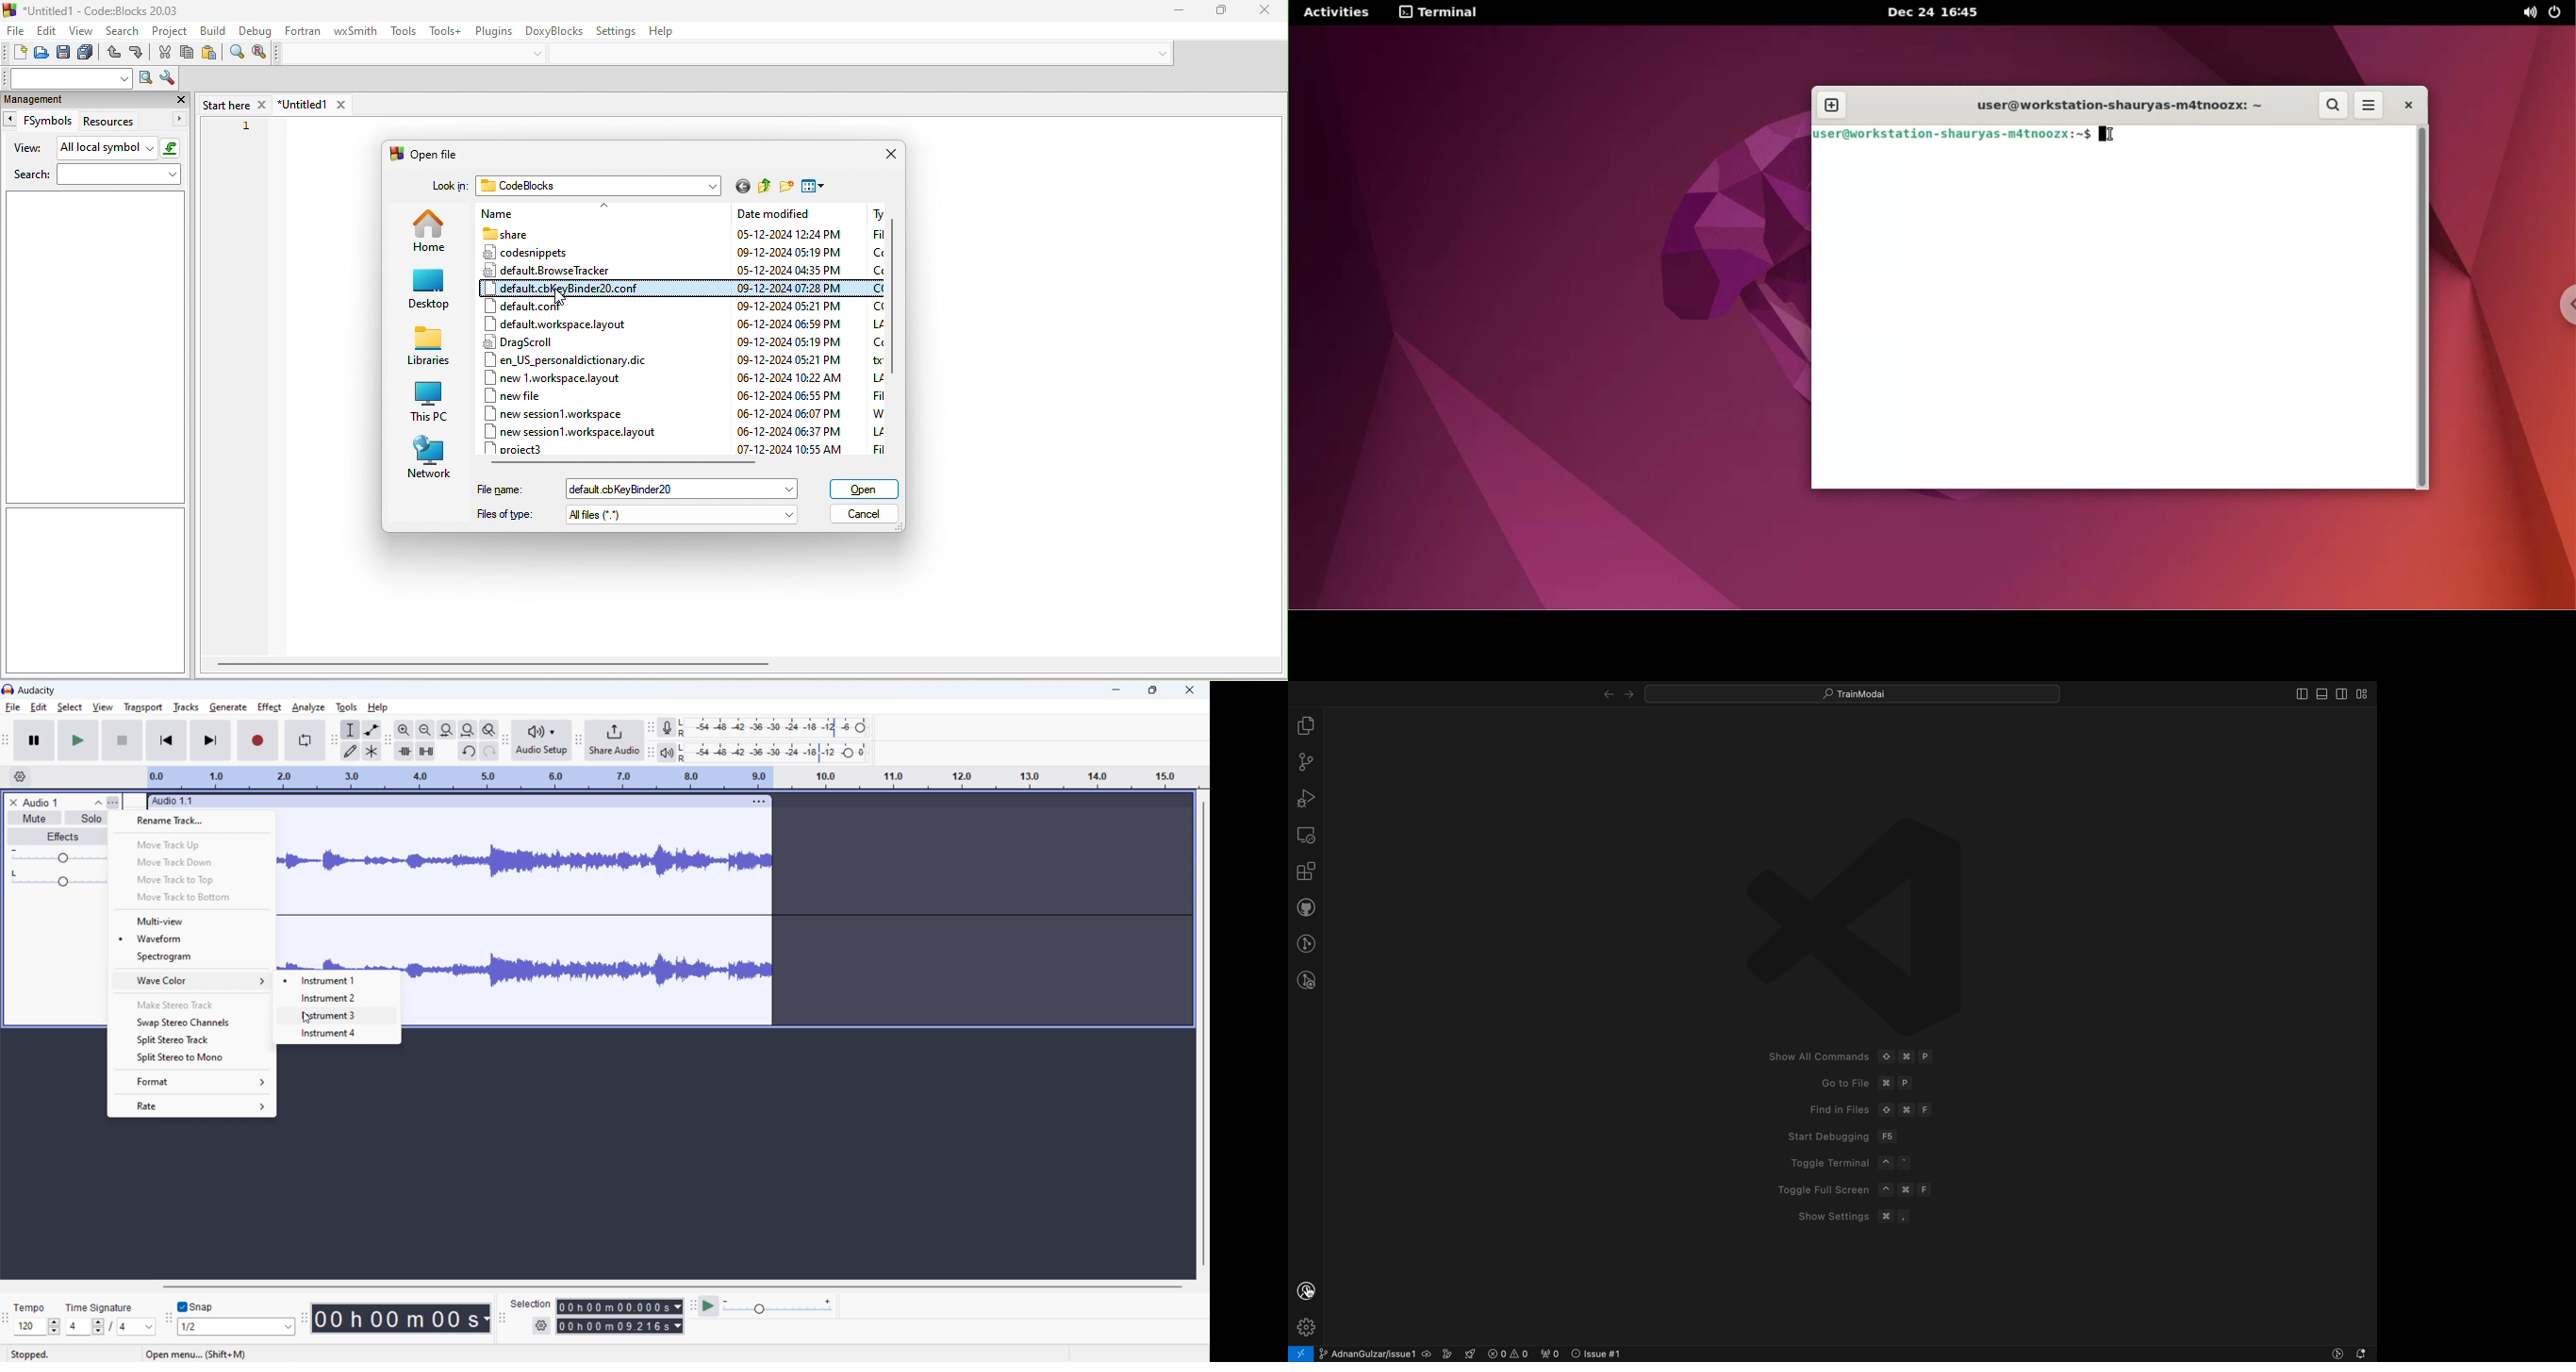  I want to click on error logs, so click(1549, 1353).